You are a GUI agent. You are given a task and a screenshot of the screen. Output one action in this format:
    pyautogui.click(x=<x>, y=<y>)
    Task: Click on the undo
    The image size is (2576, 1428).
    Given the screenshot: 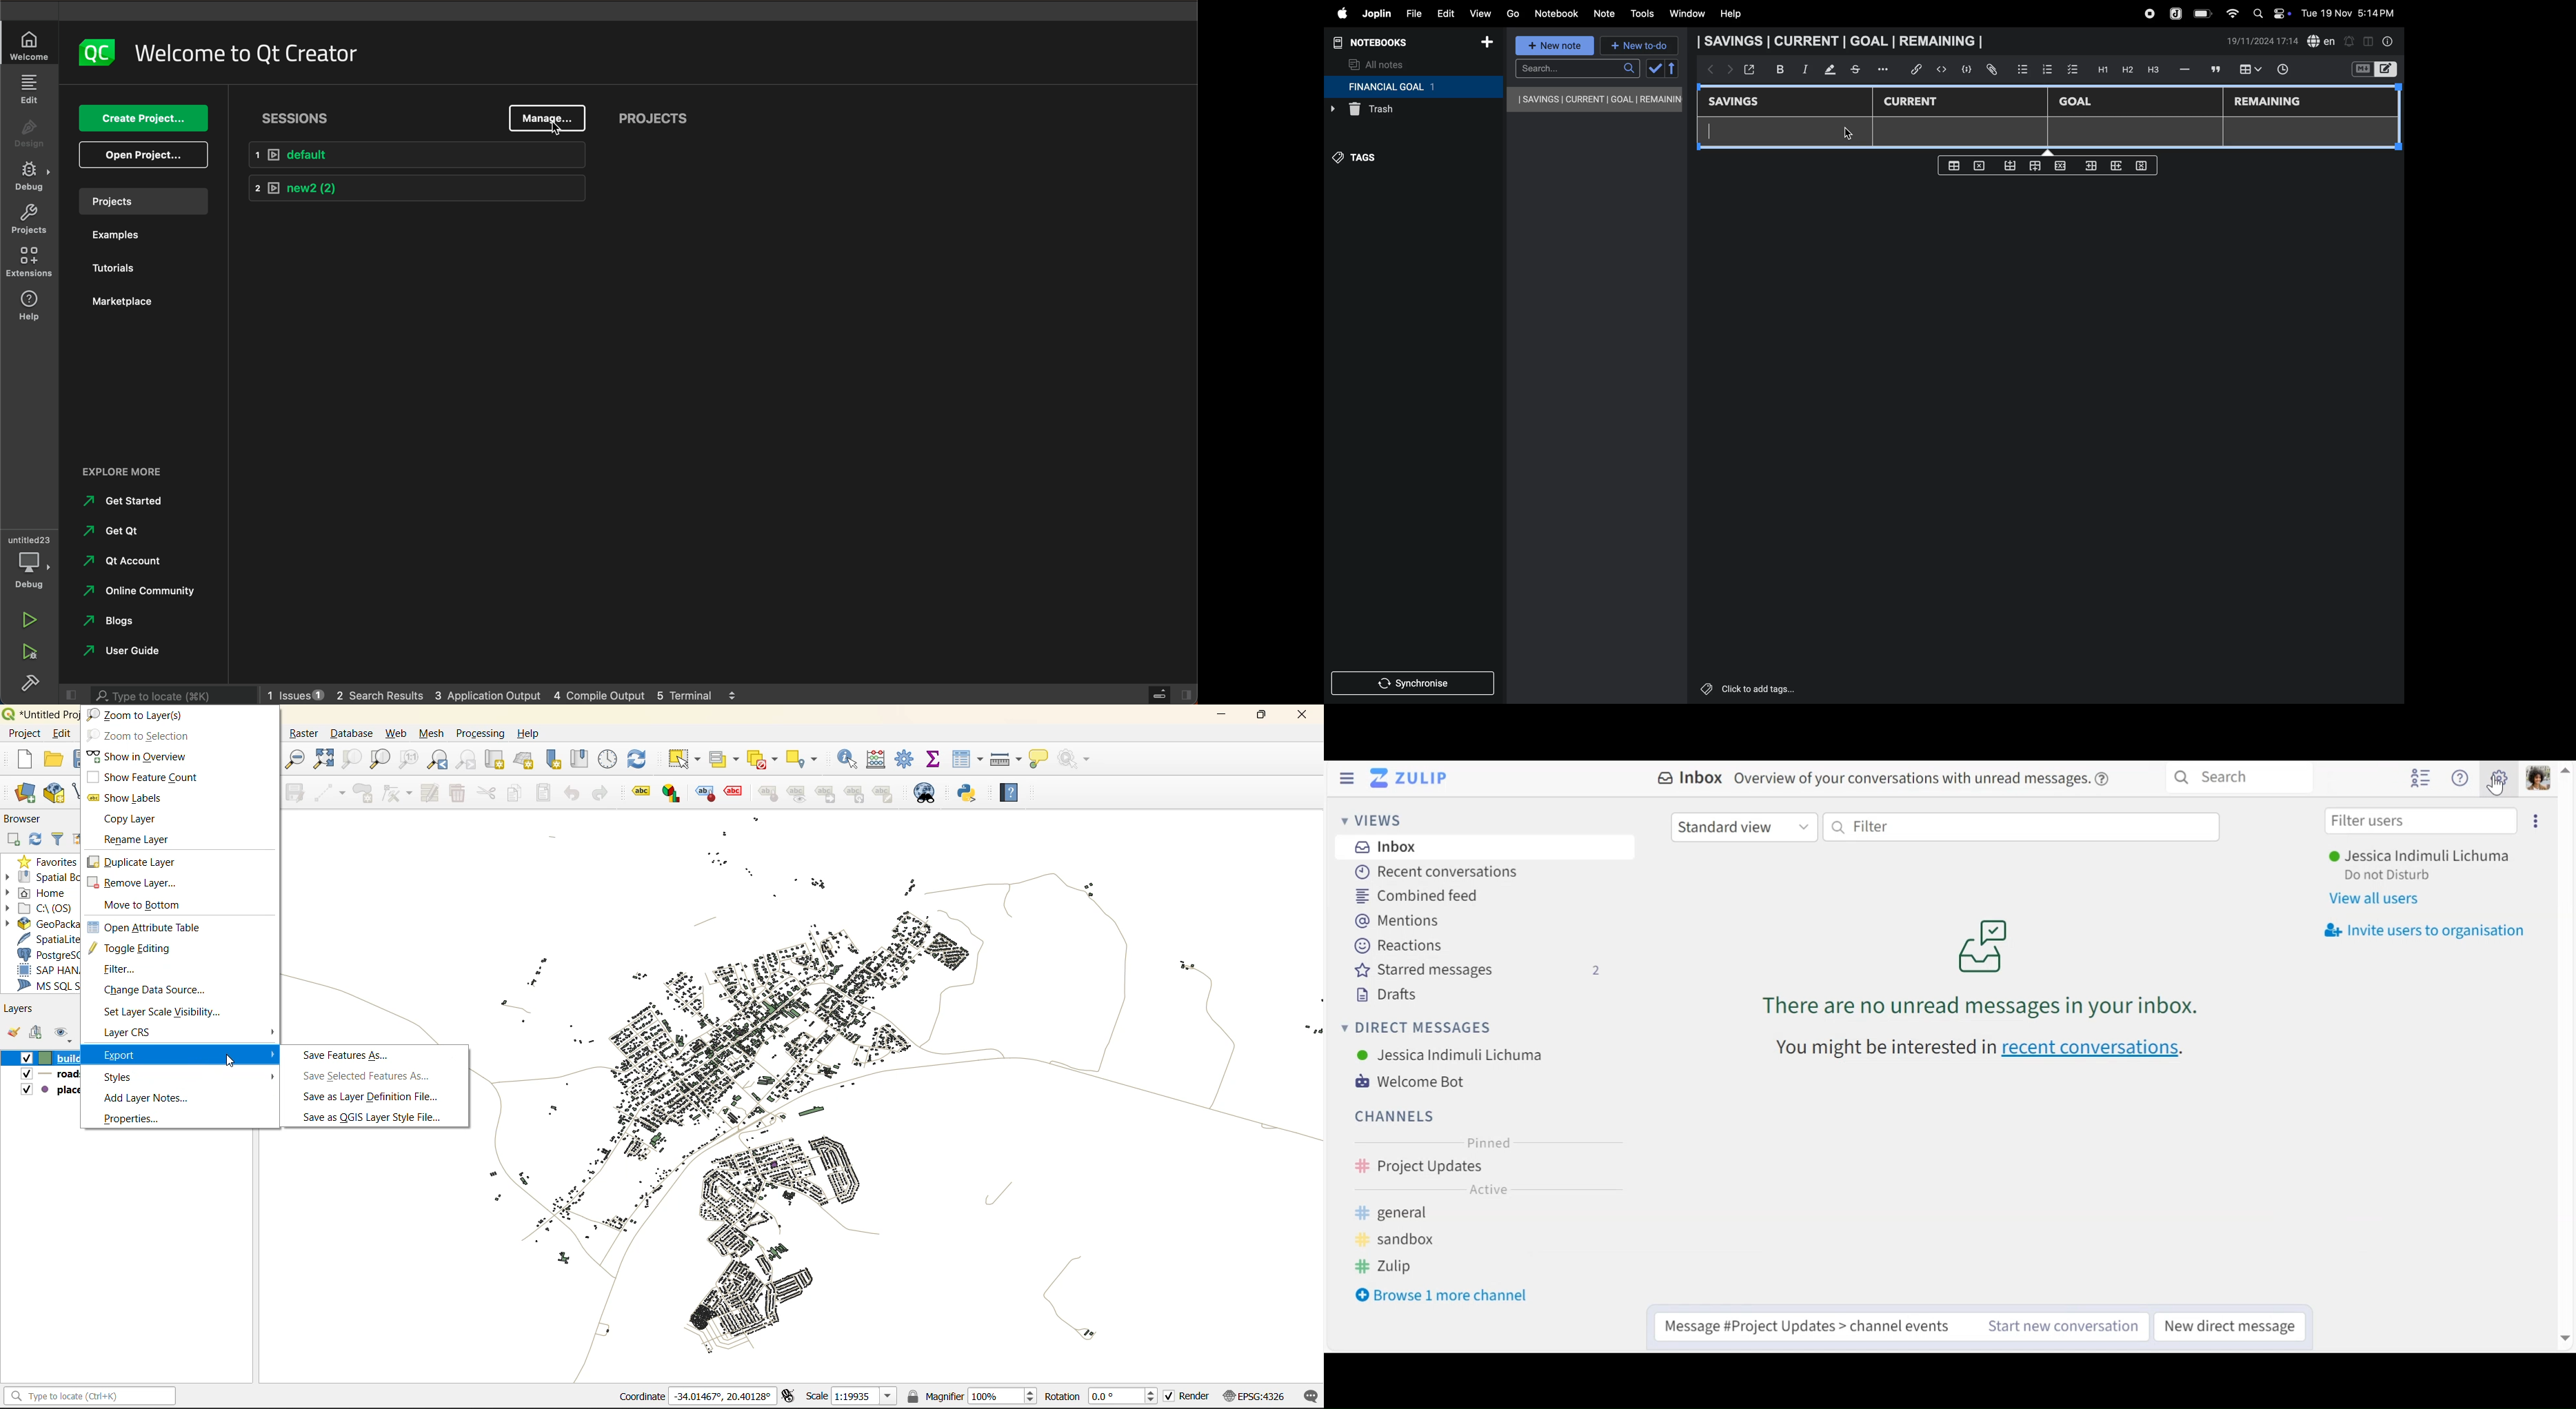 What is the action you would take?
    pyautogui.click(x=574, y=792)
    